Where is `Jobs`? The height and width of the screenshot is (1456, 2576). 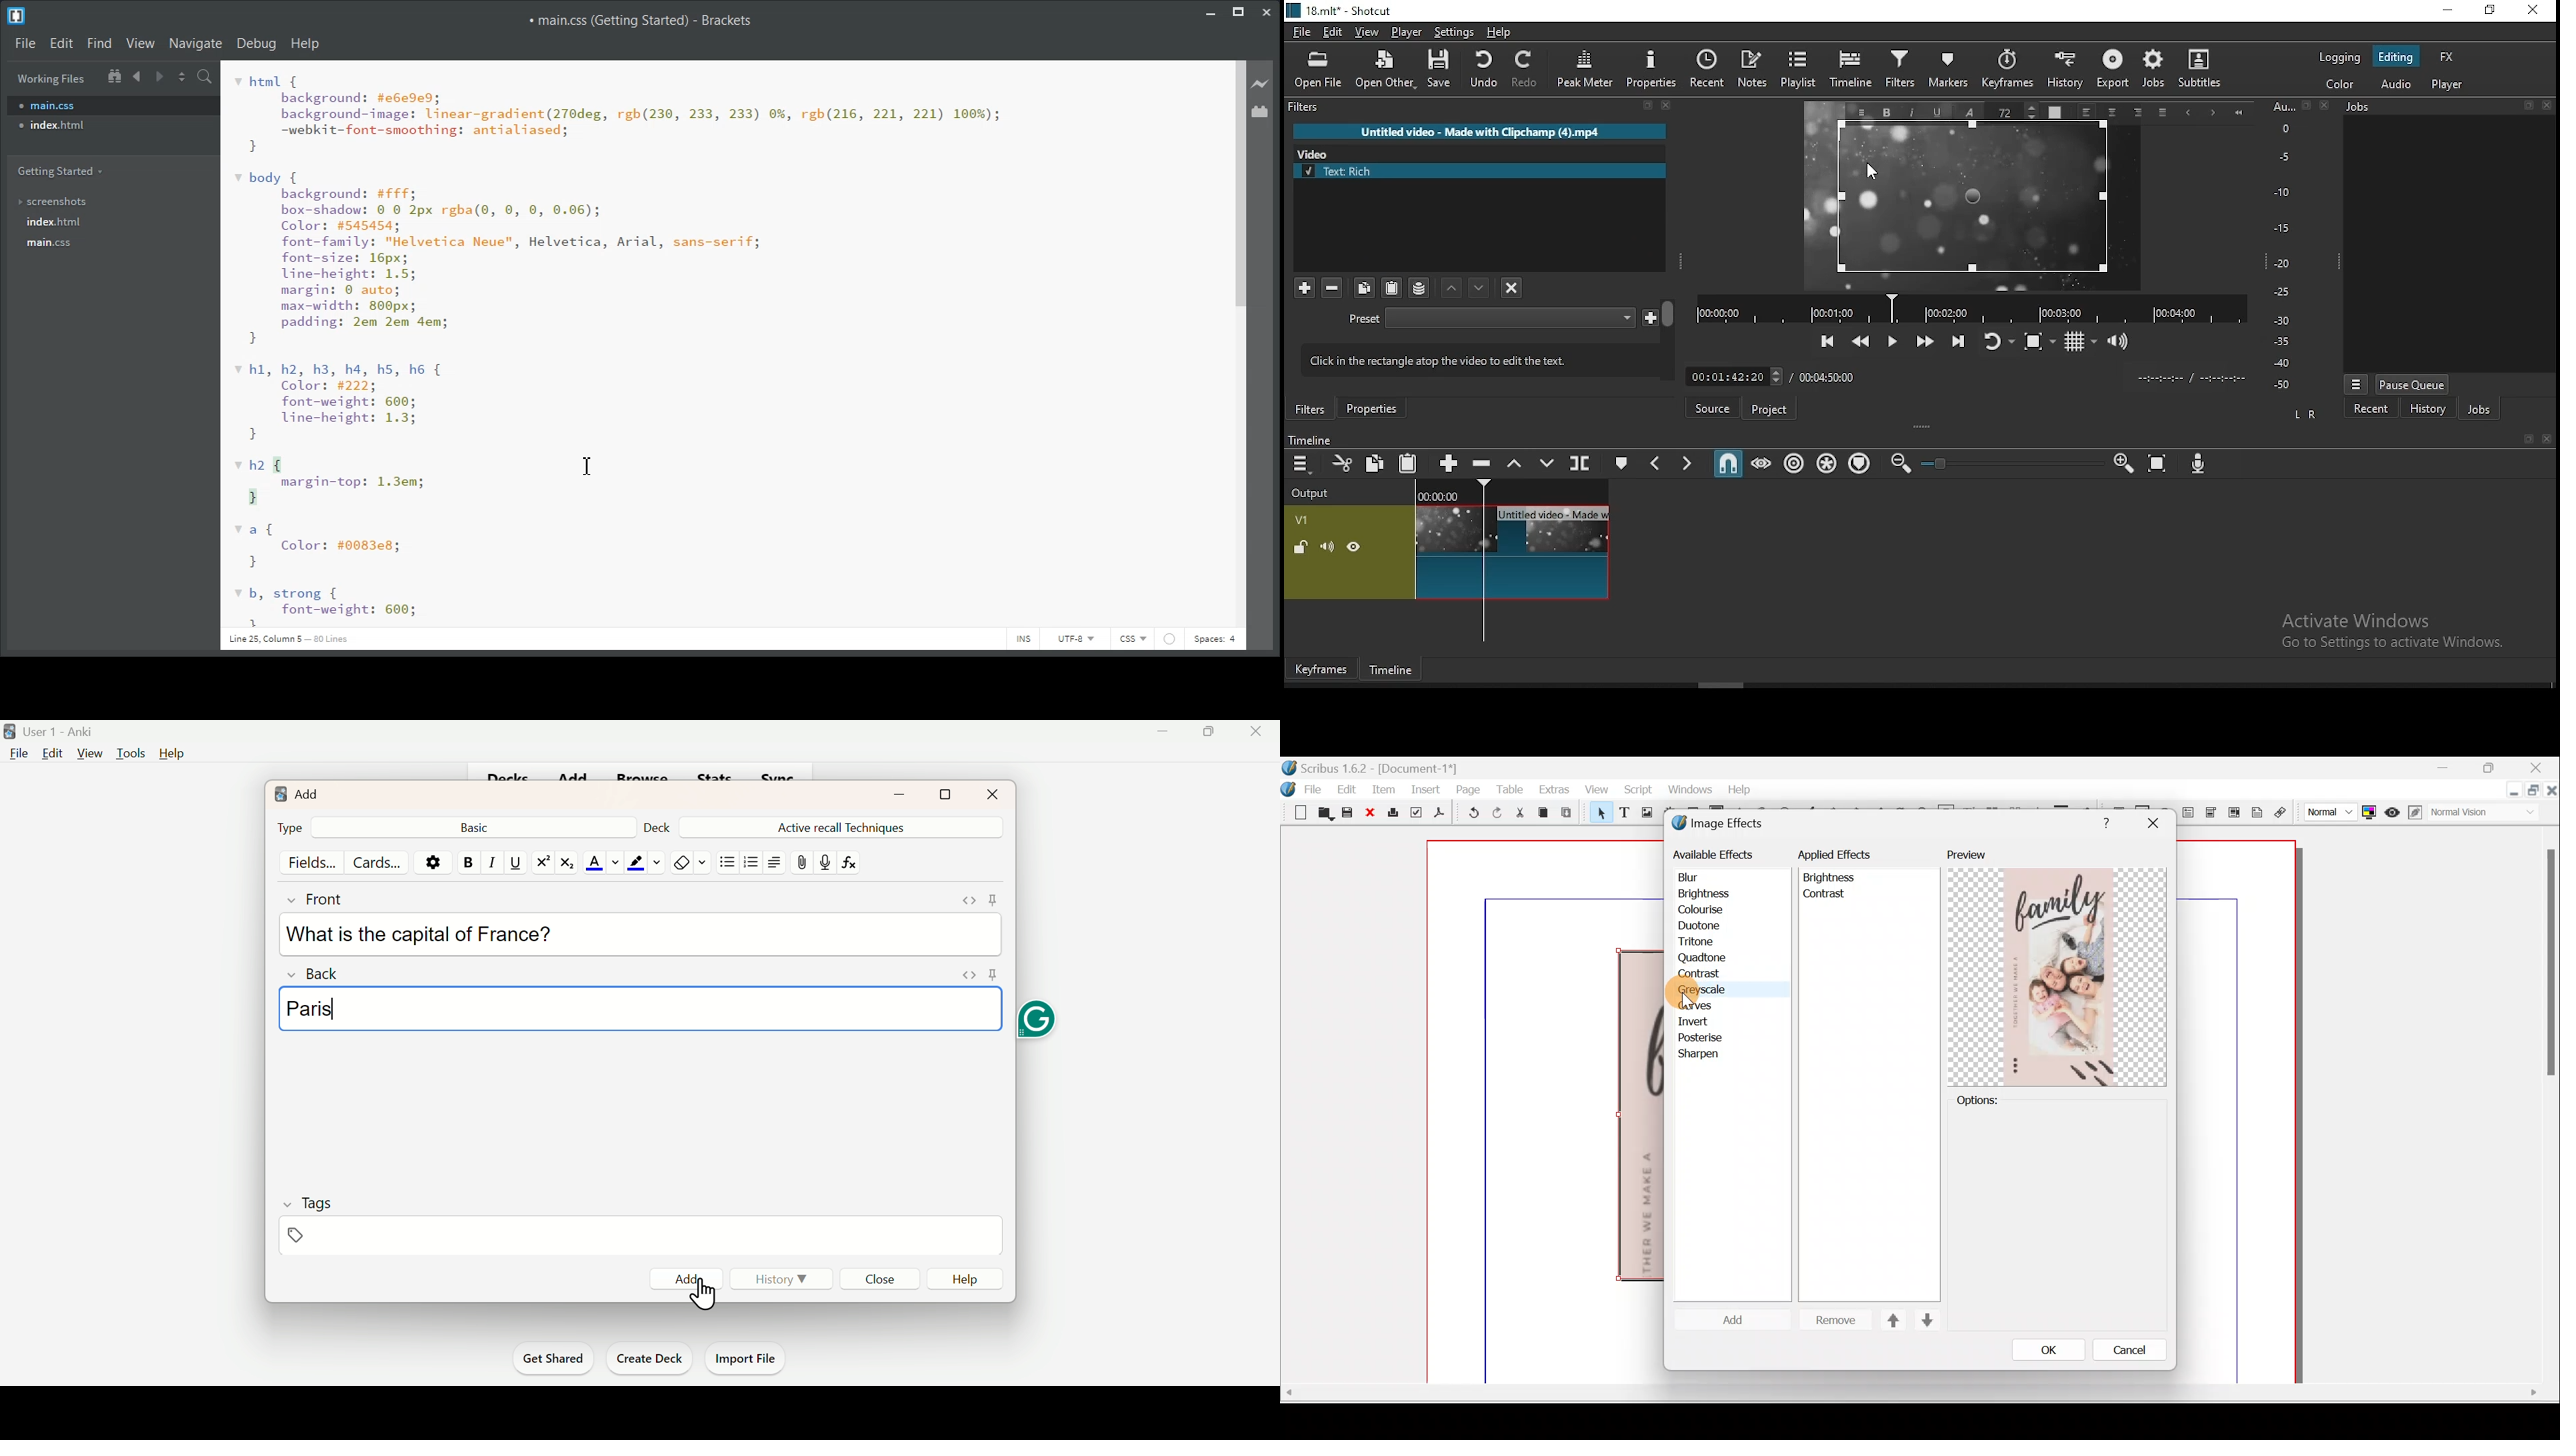 Jobs is located at coordinates (2358, 107).